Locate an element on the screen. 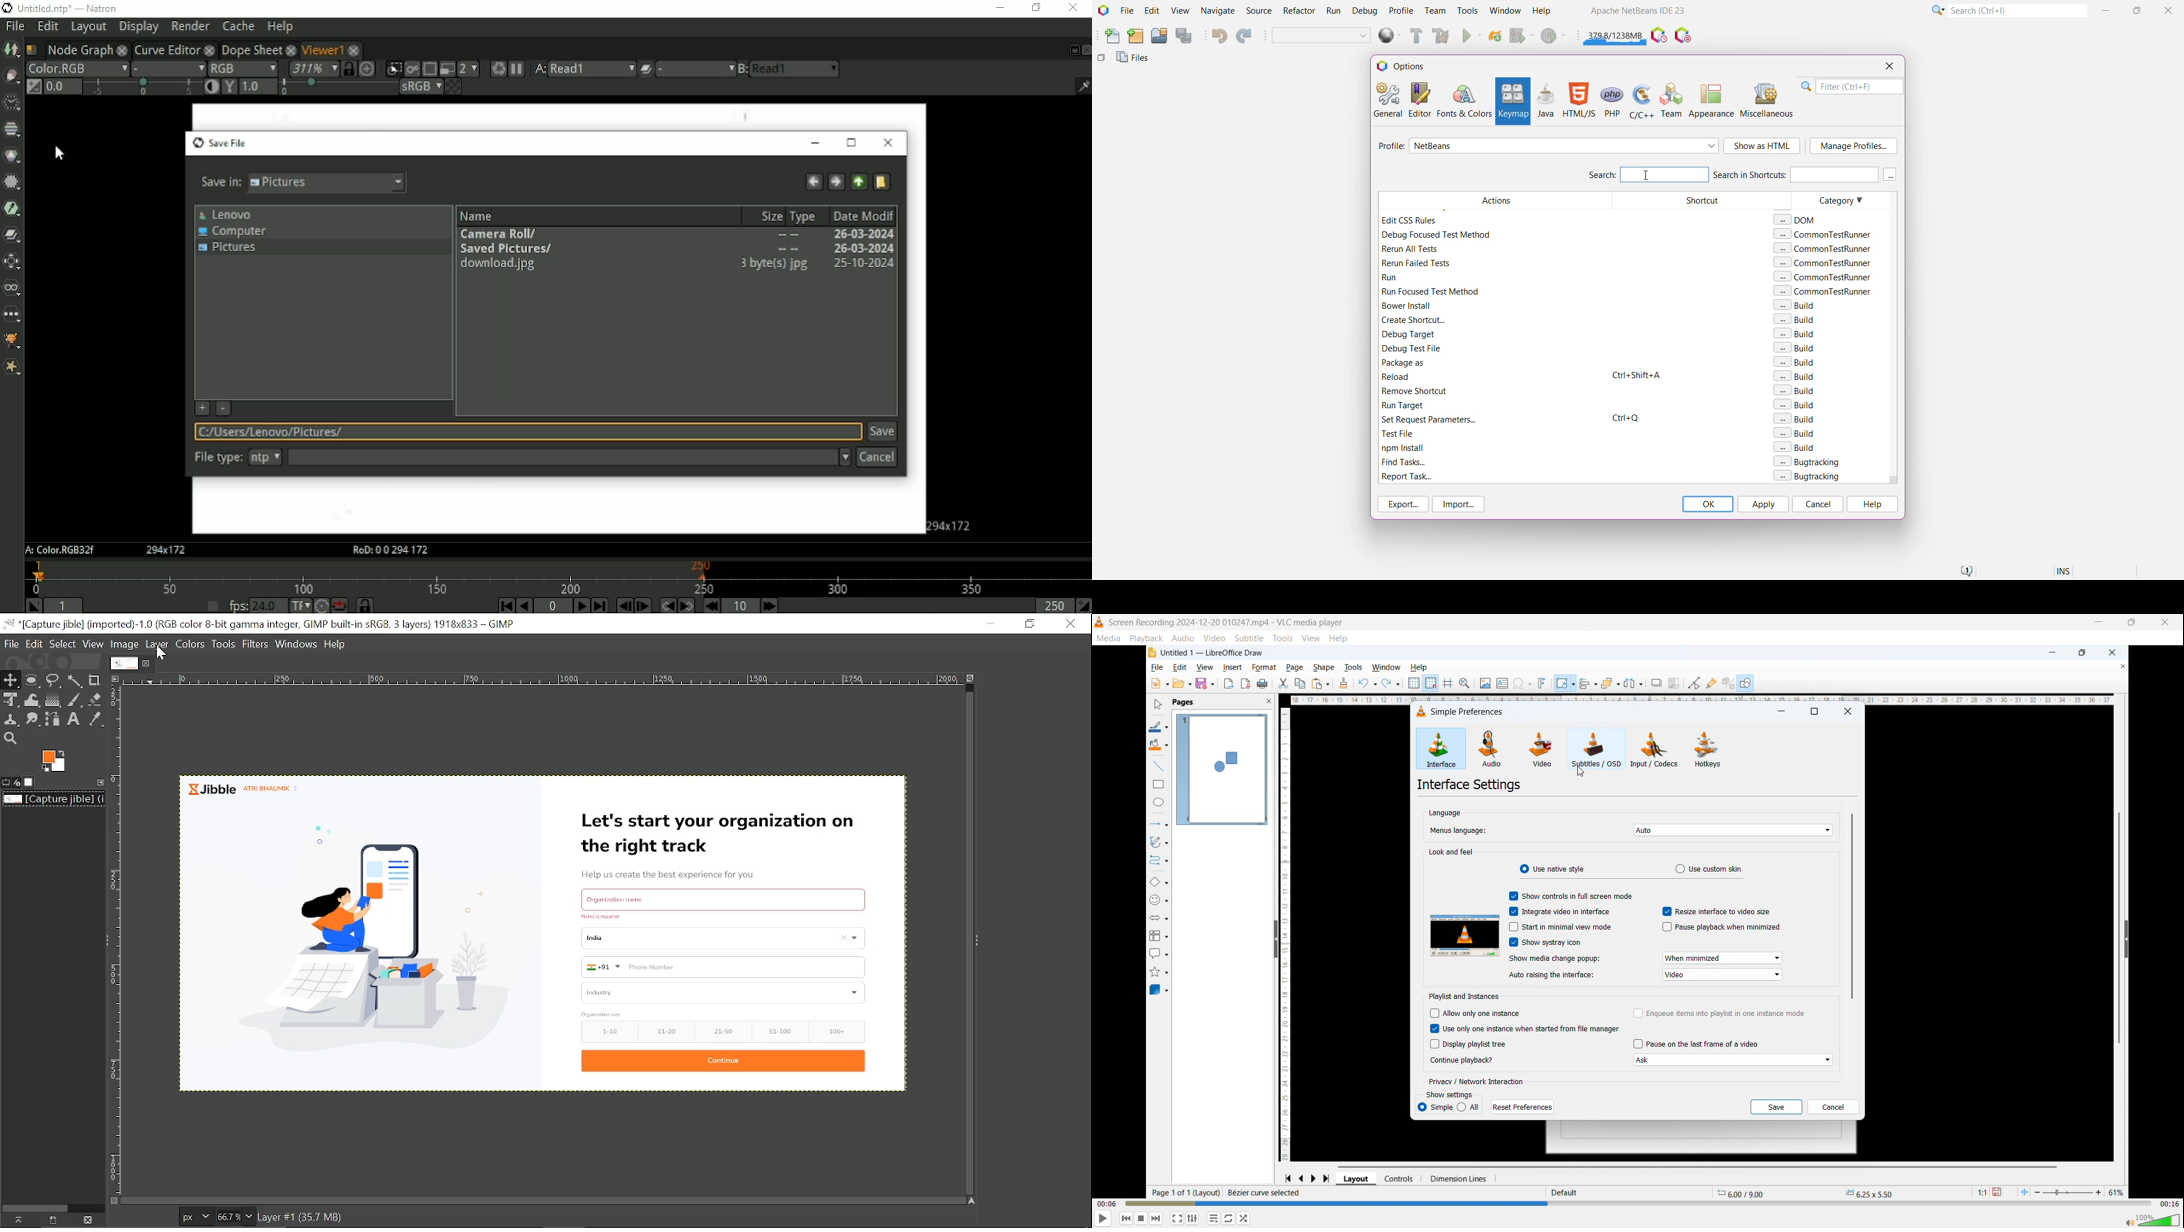 This screenshot has height=1232, width=2184. Vertical scroll bar  is located at coordinates (1852, 906).